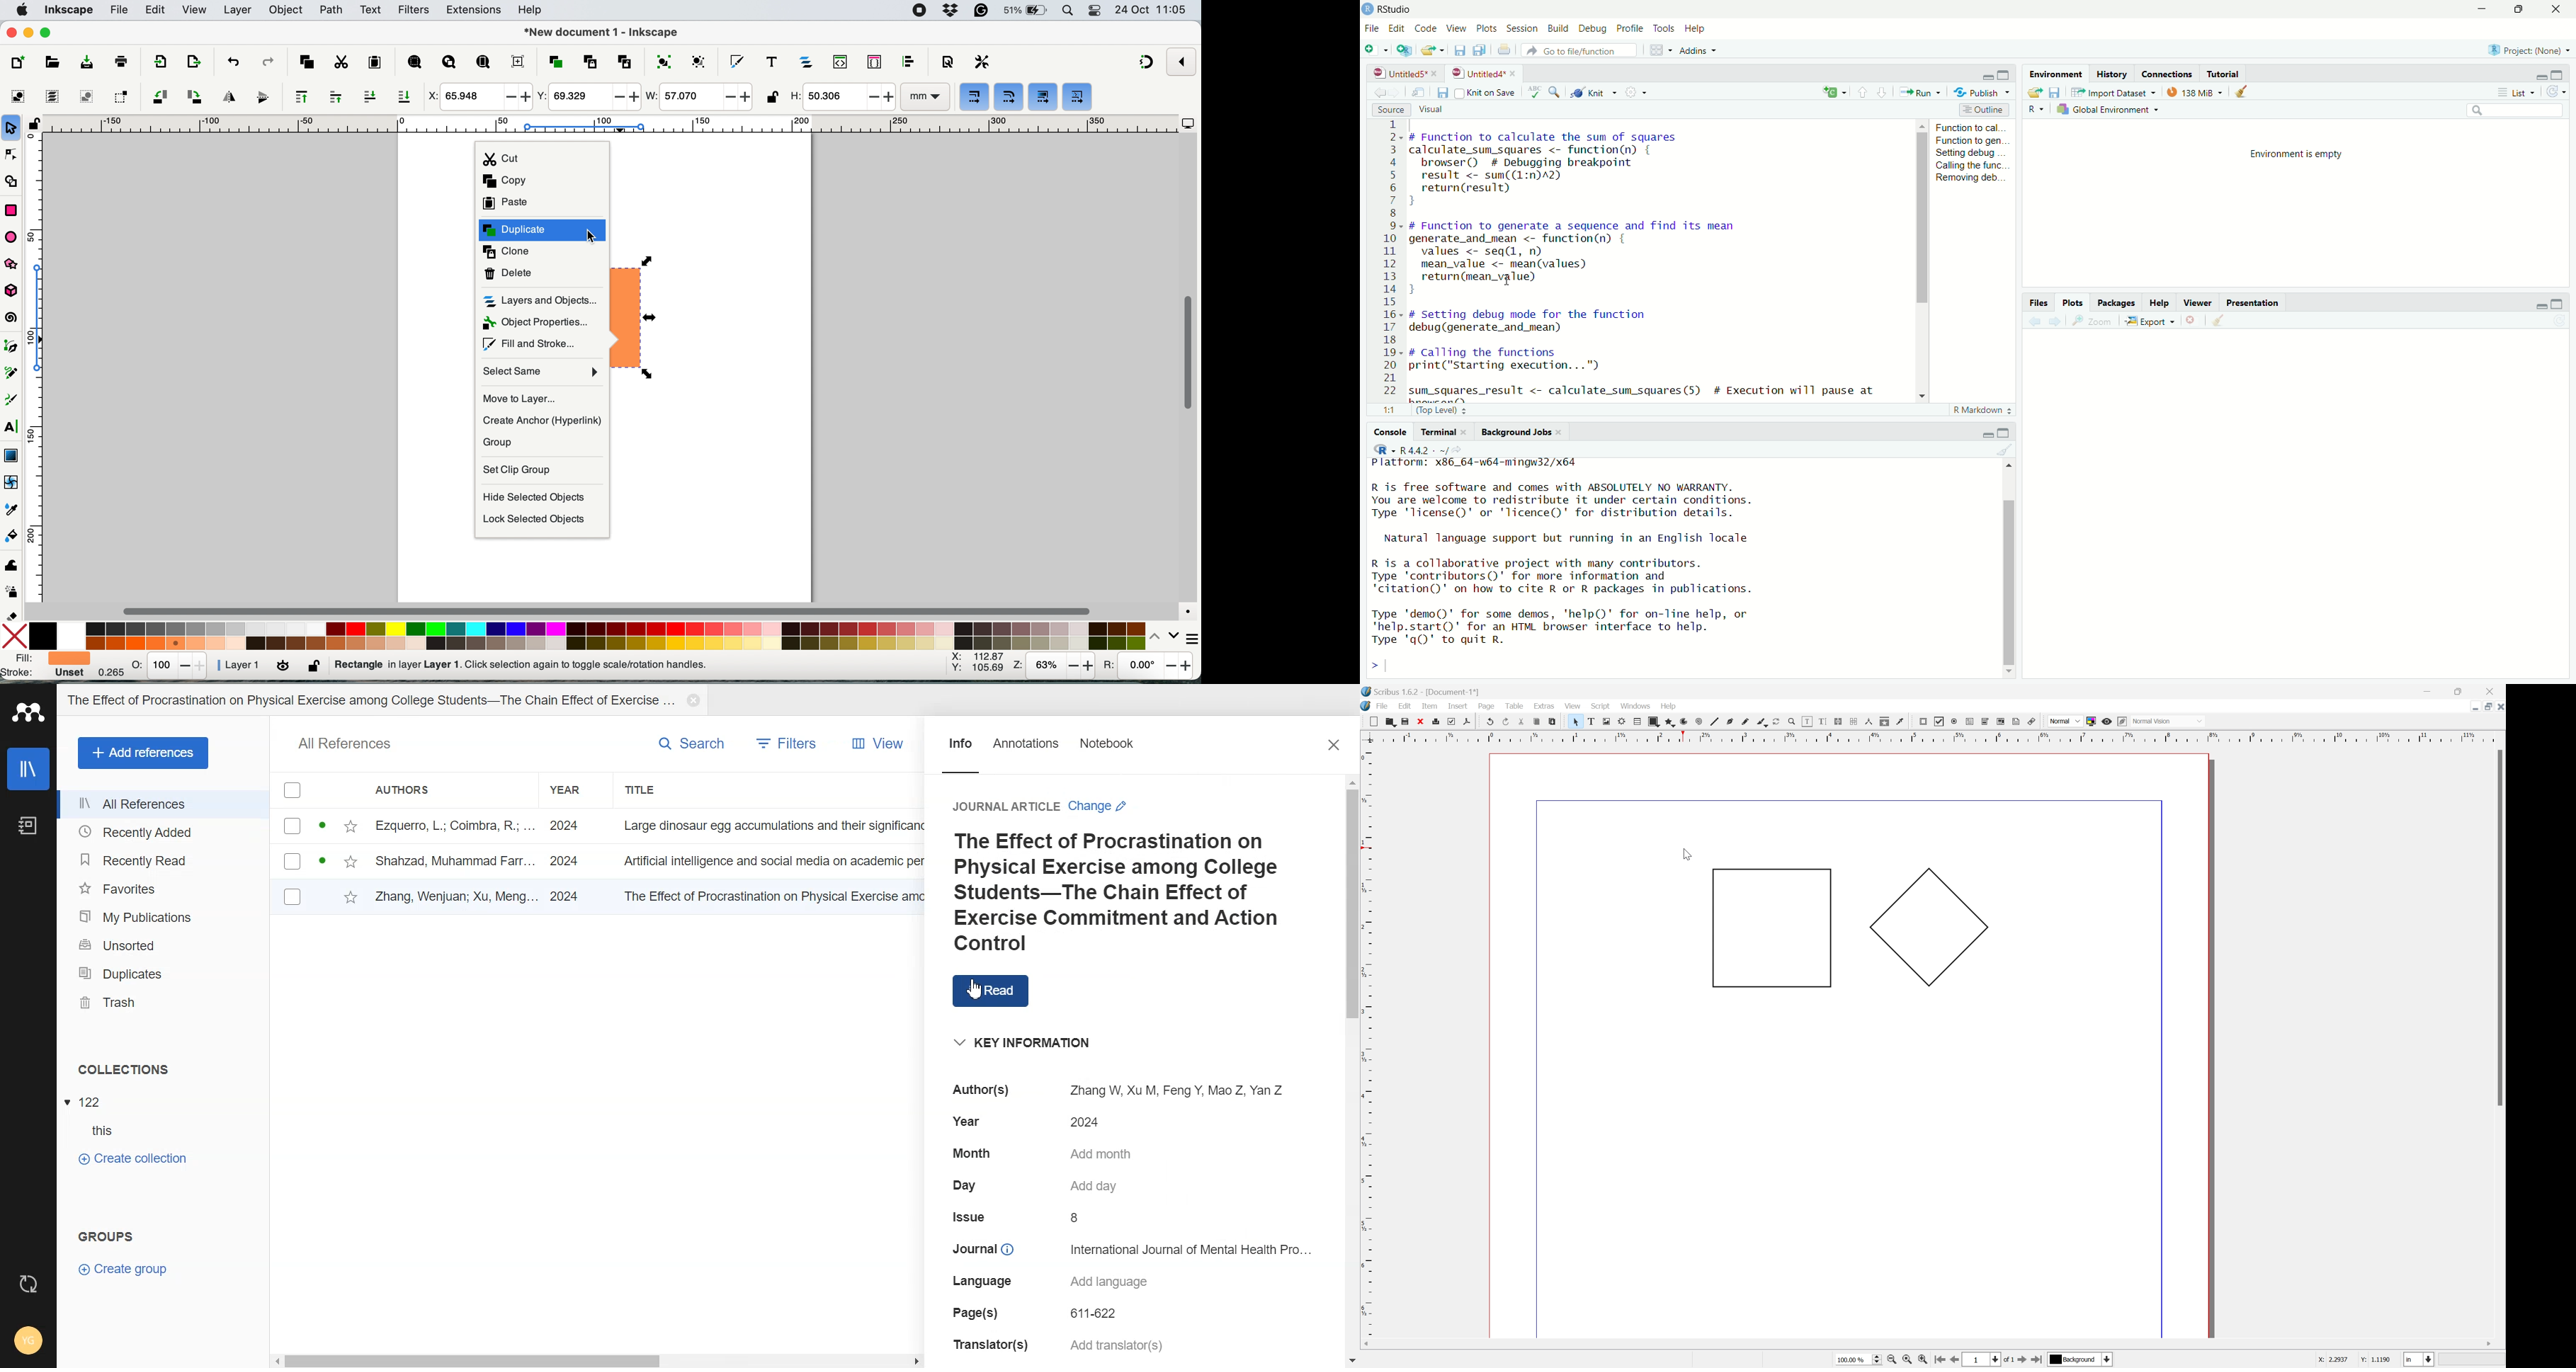  What do you see at coordinates (1975, 166) in the screenshot?
I see `calling the func...` at bounding box center [1975, 166].